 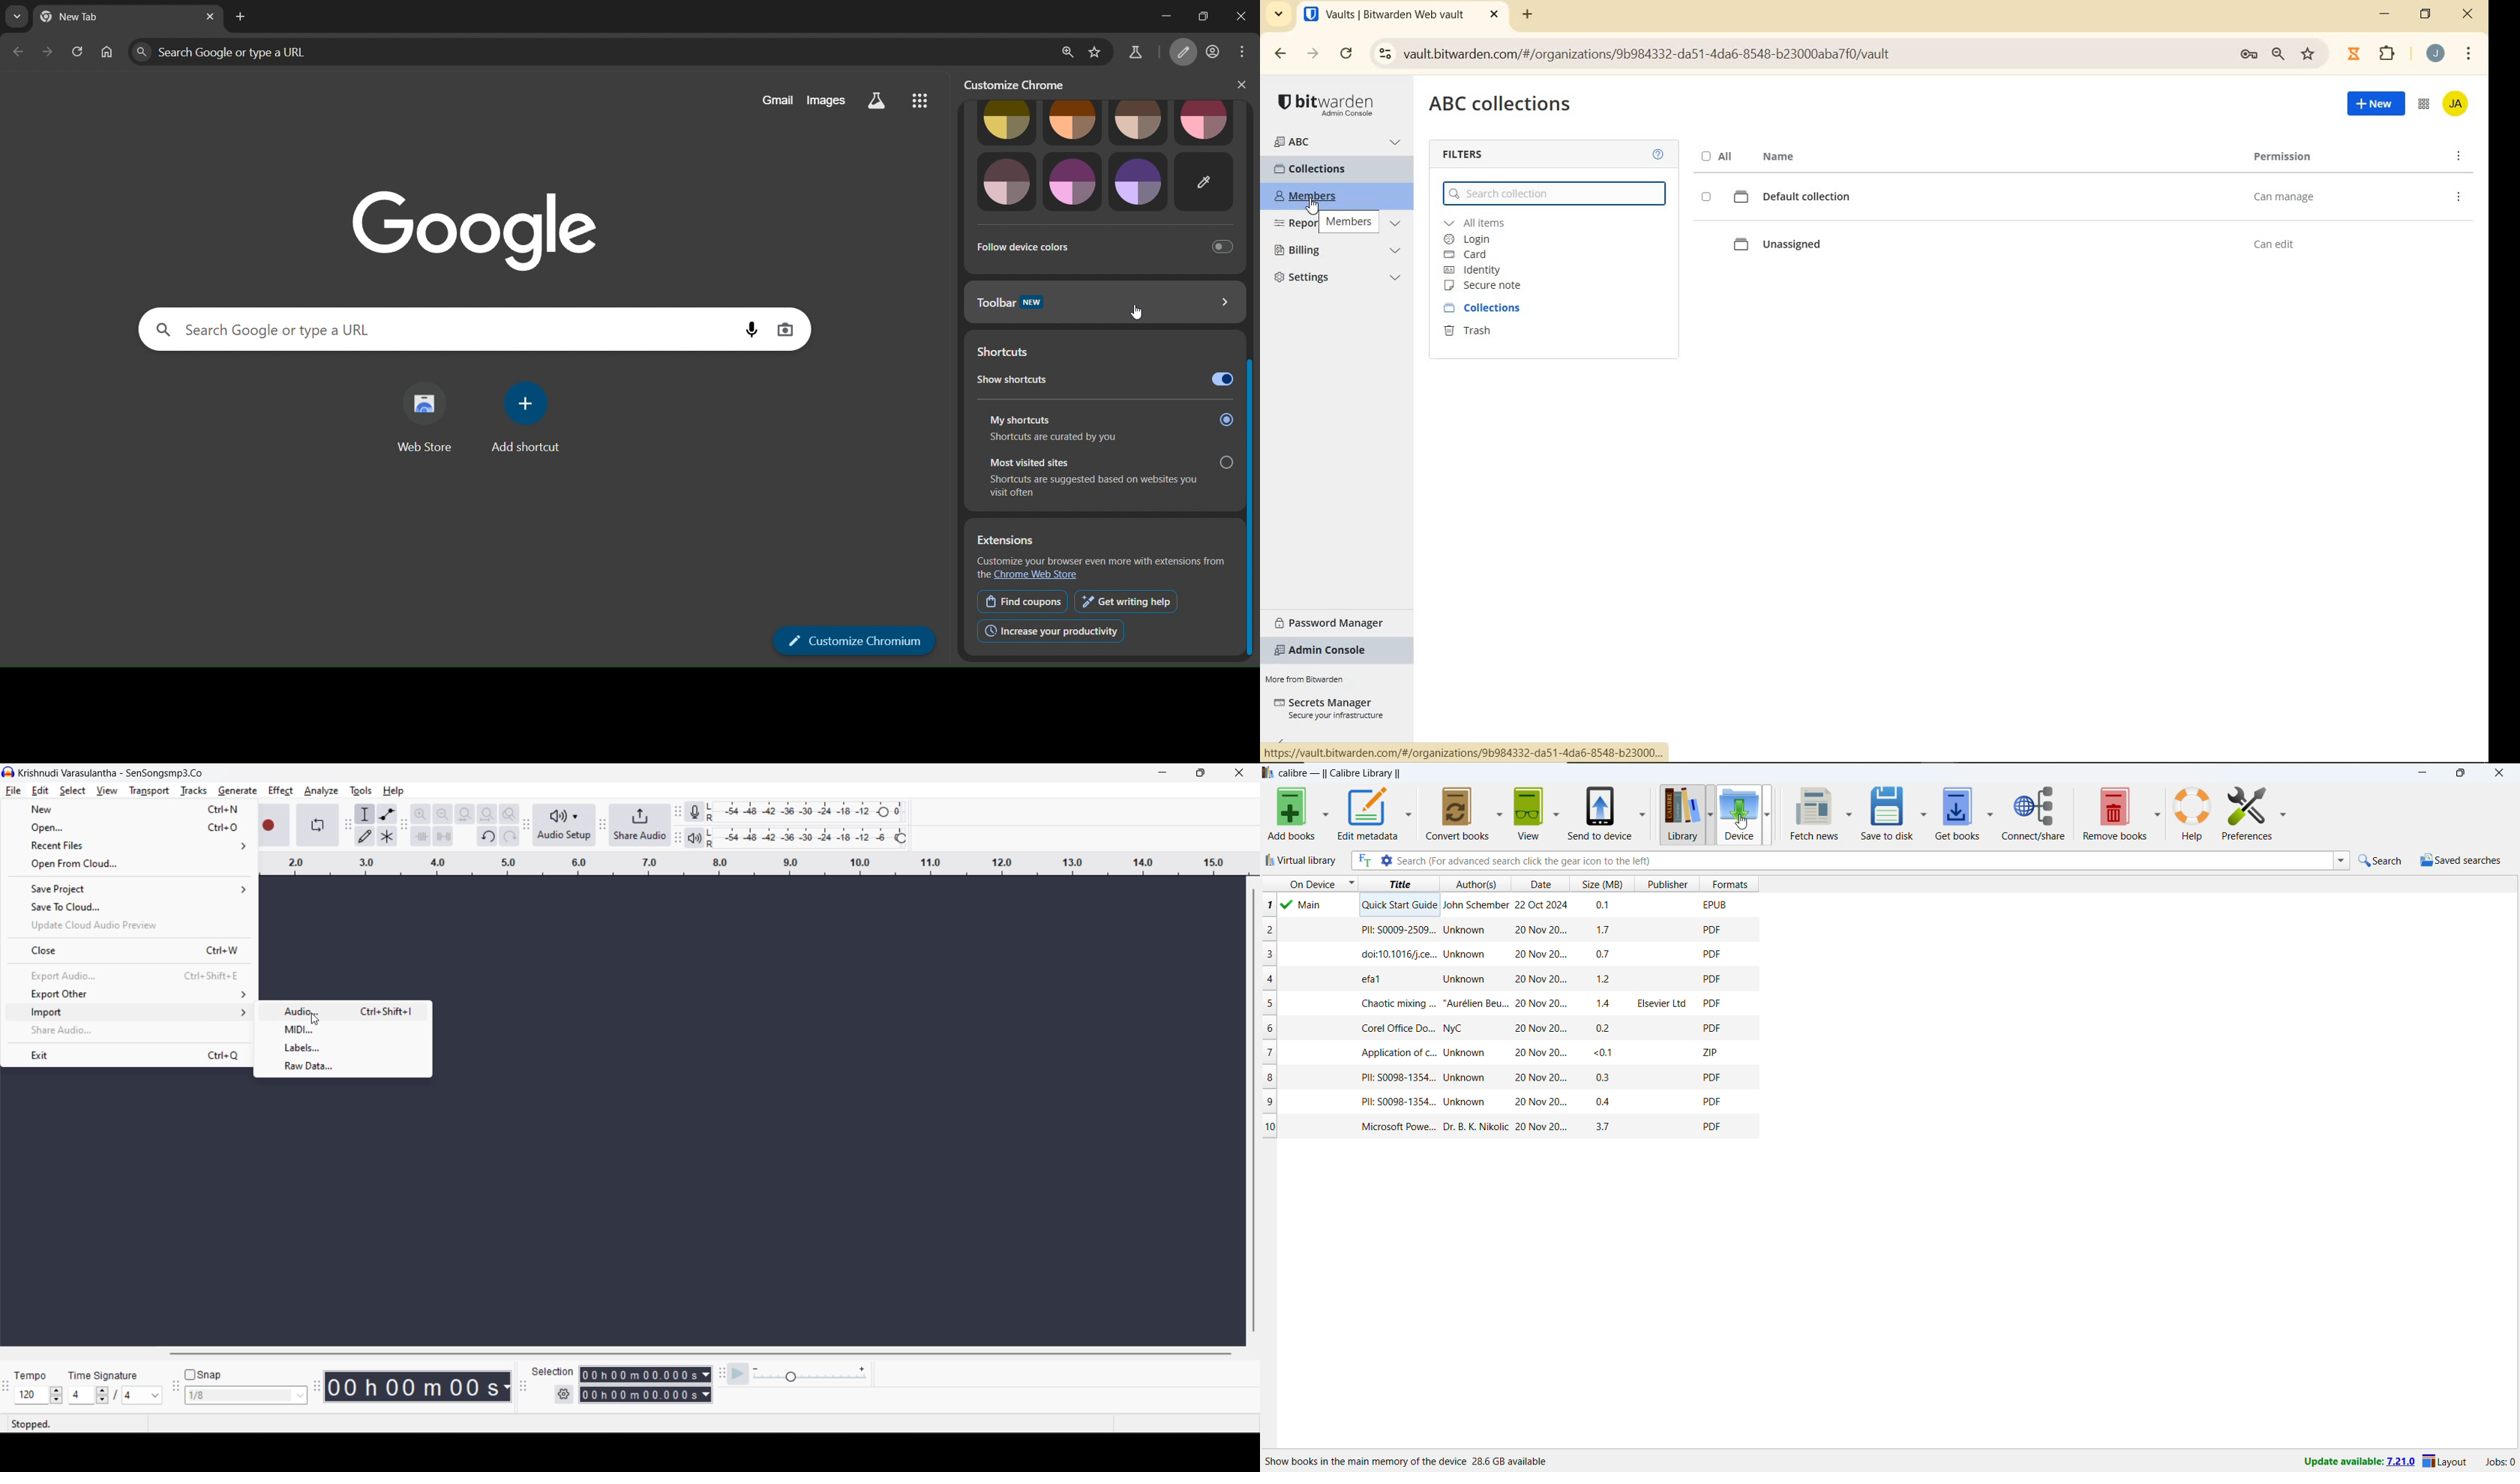 I want to click on HELP, so click(x=1658, y=154).